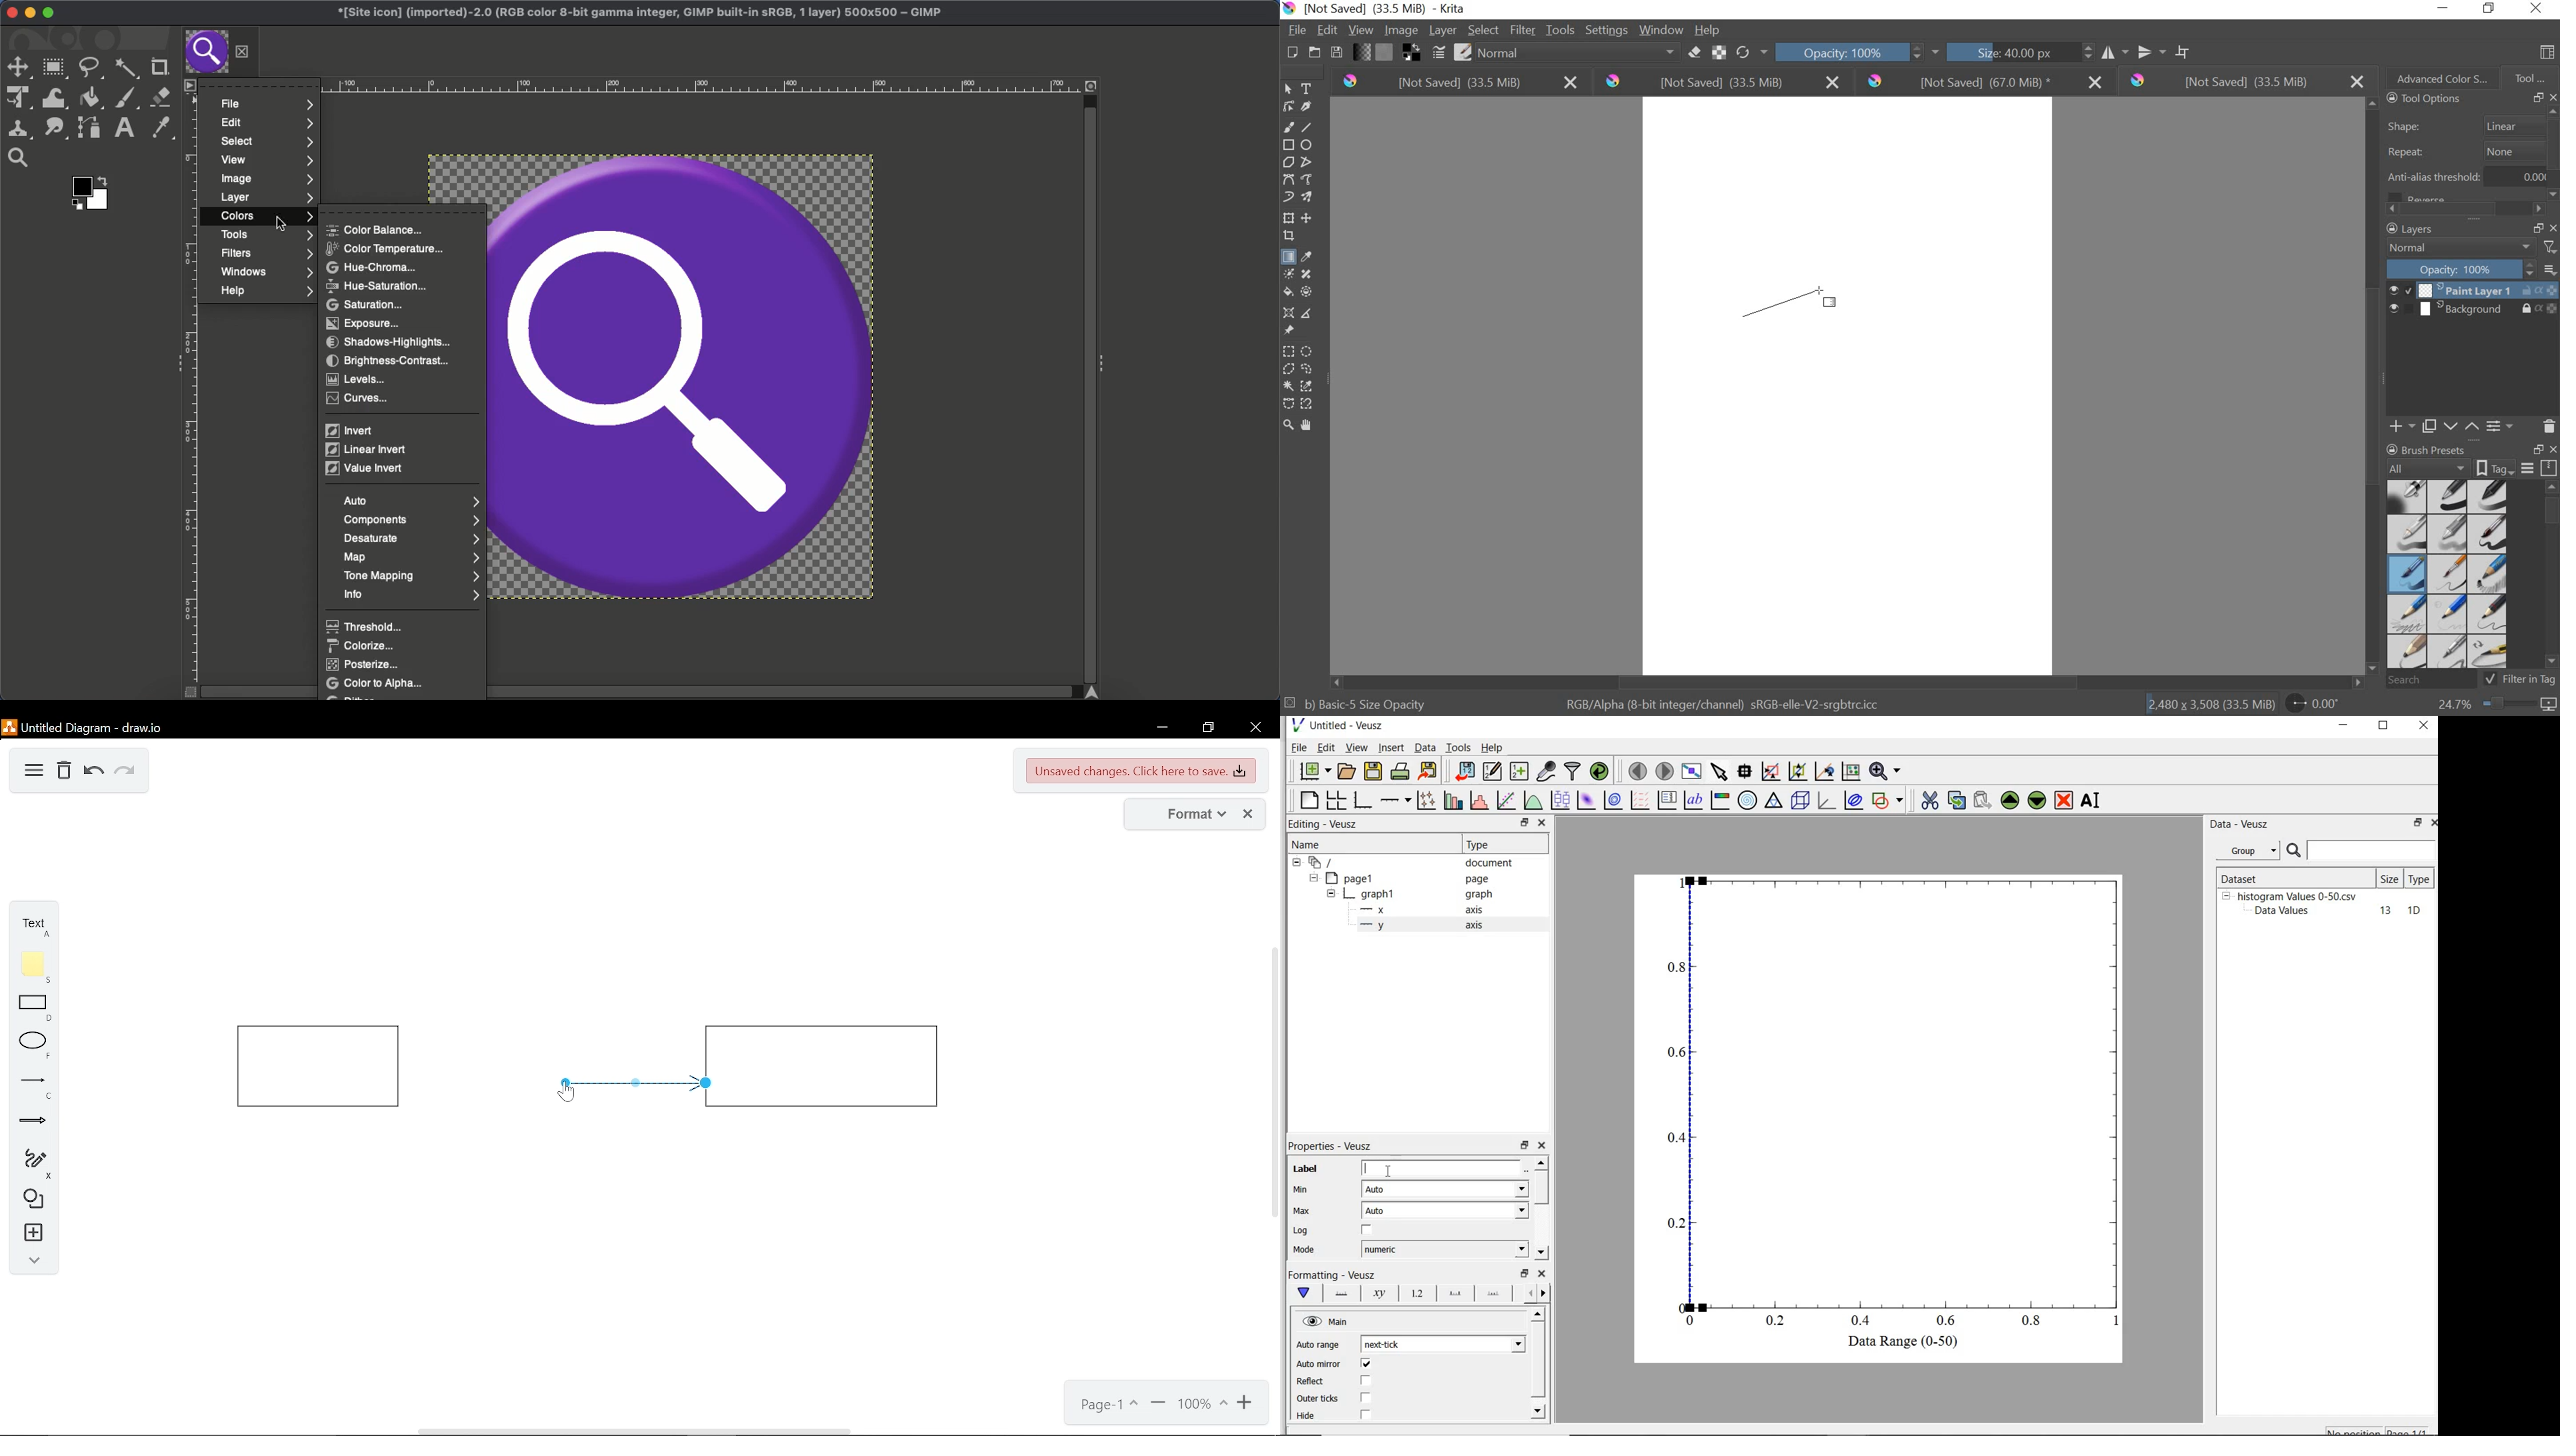  Describe the element at coordinates (2463, 269) in the screenshot. I see `OPACITY` at that location.